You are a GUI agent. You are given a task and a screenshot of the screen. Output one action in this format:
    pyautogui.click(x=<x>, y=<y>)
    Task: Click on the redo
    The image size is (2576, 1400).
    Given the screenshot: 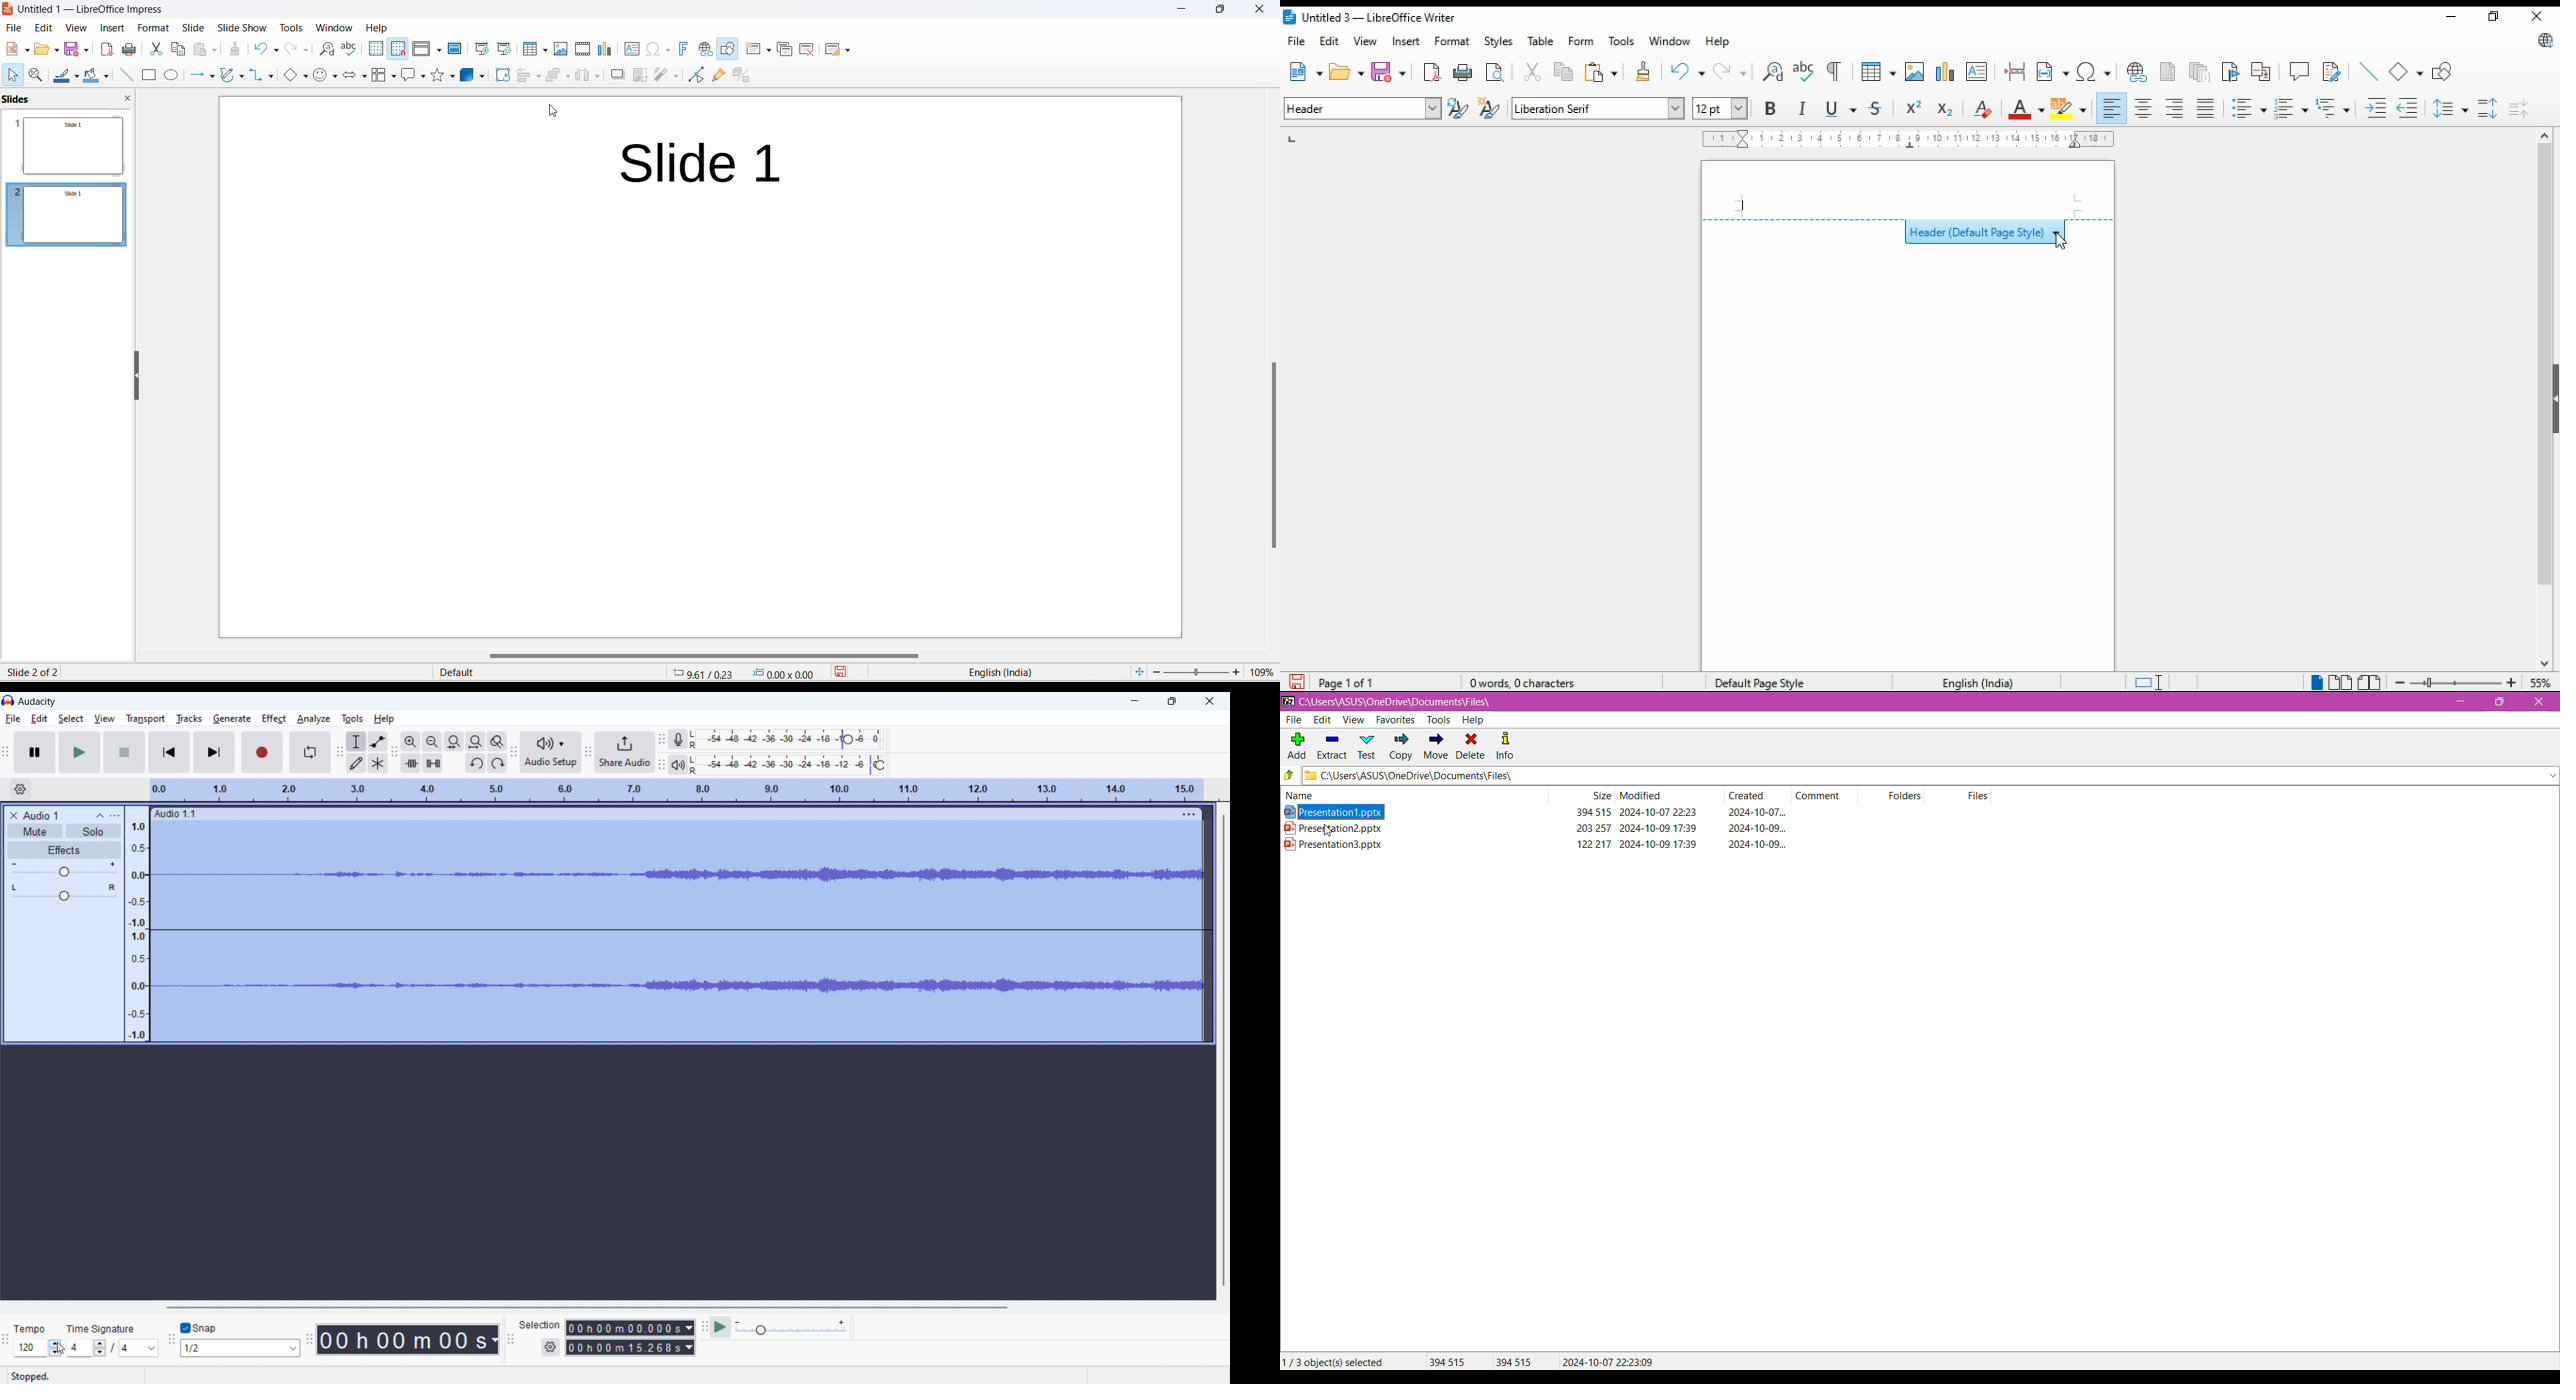 What is the action you would take?
    pyautogui.click(x=497, y=763)
    